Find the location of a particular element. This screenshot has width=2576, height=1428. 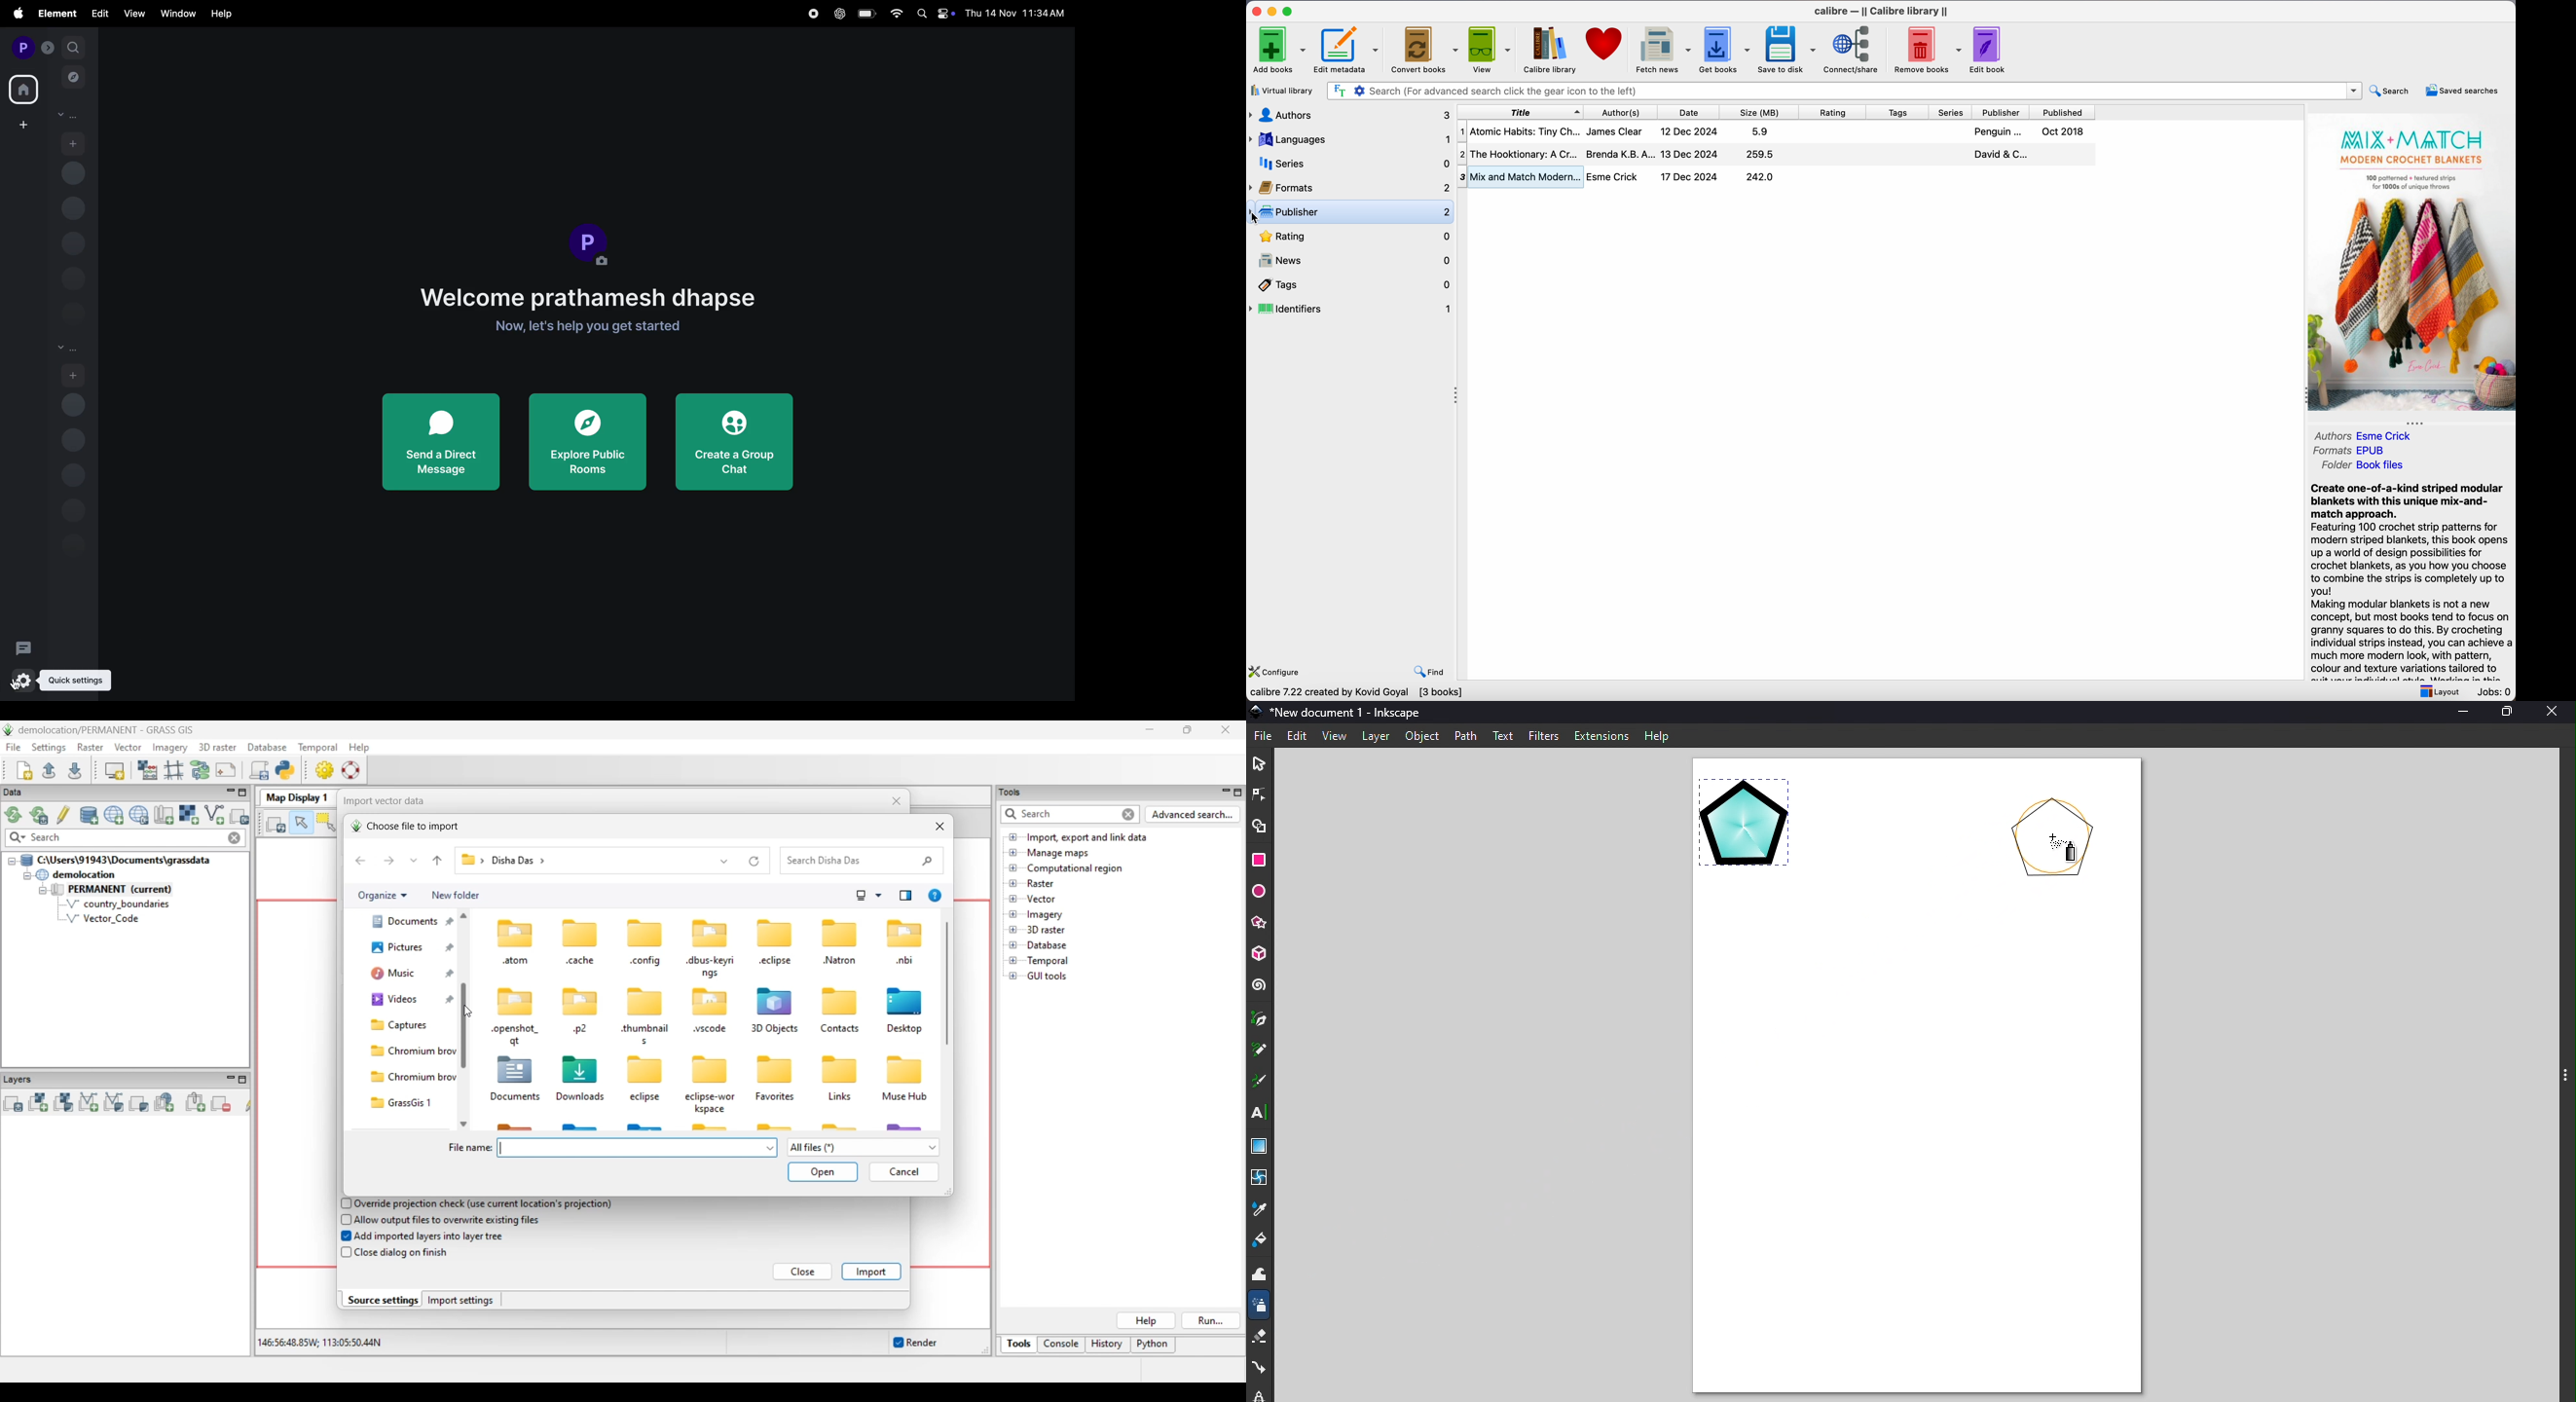

get books is located at coordinates (1726, 49).